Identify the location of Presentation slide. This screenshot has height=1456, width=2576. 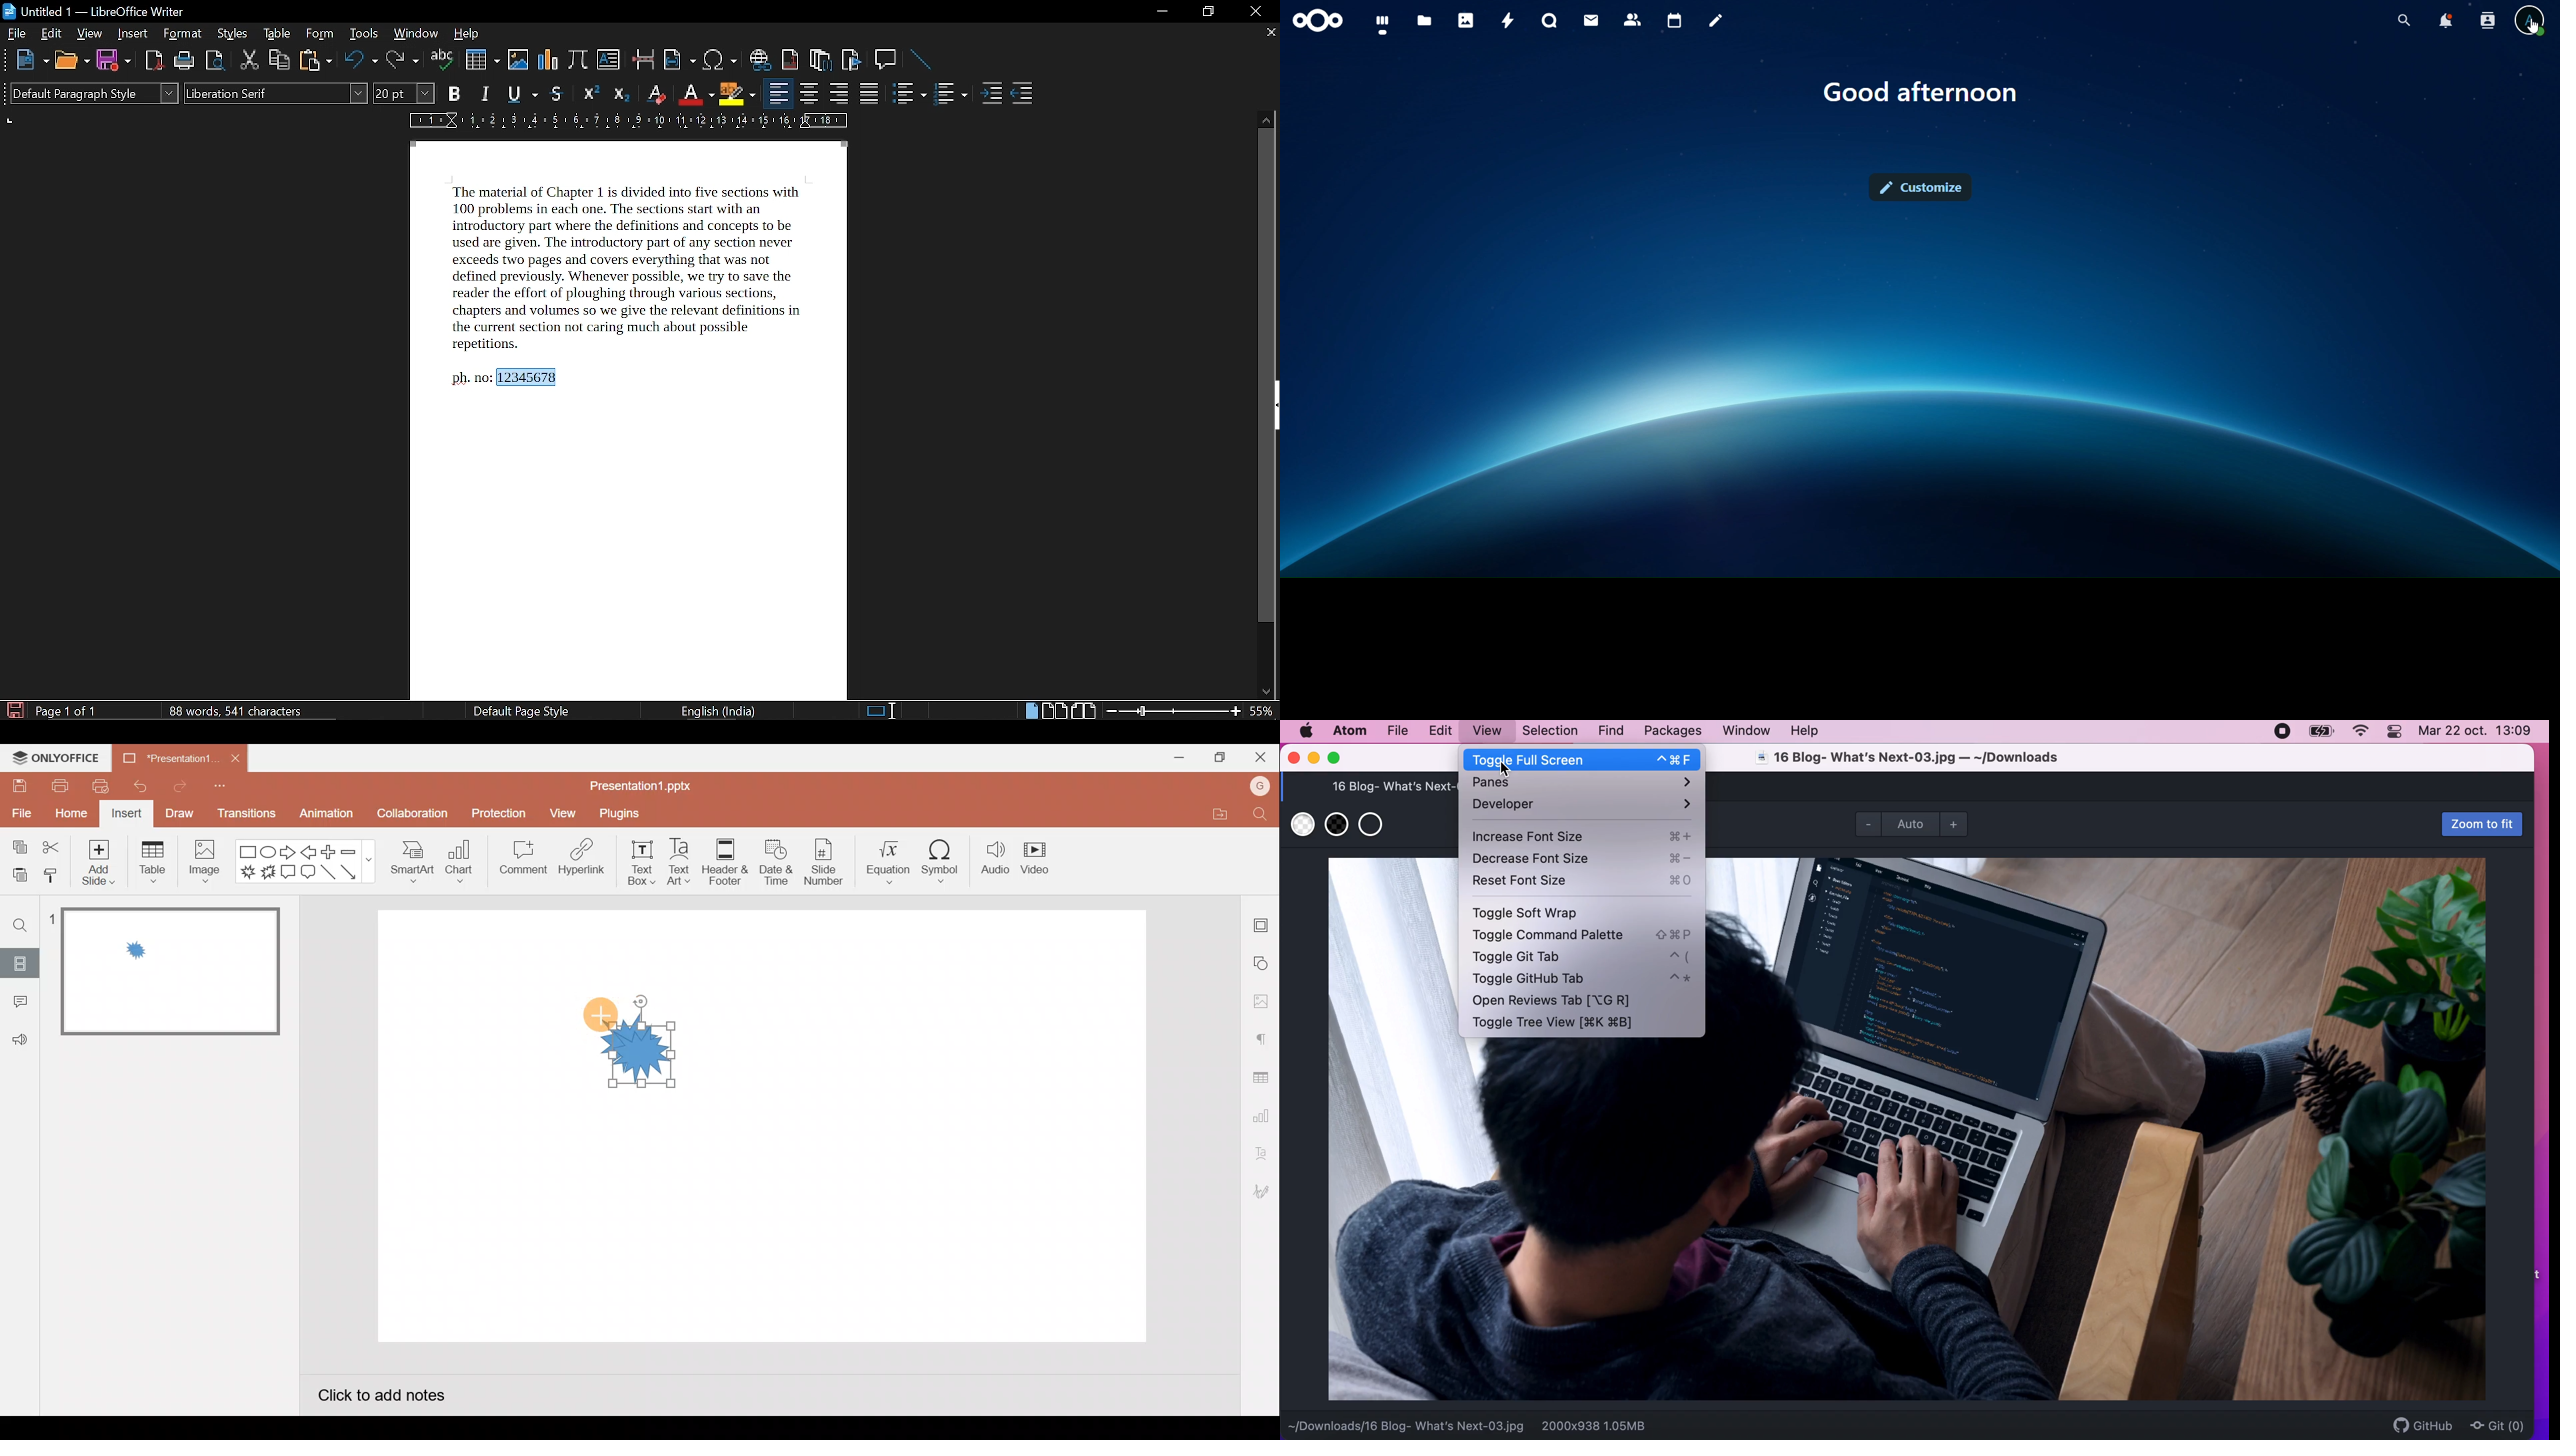
(940, 1131).